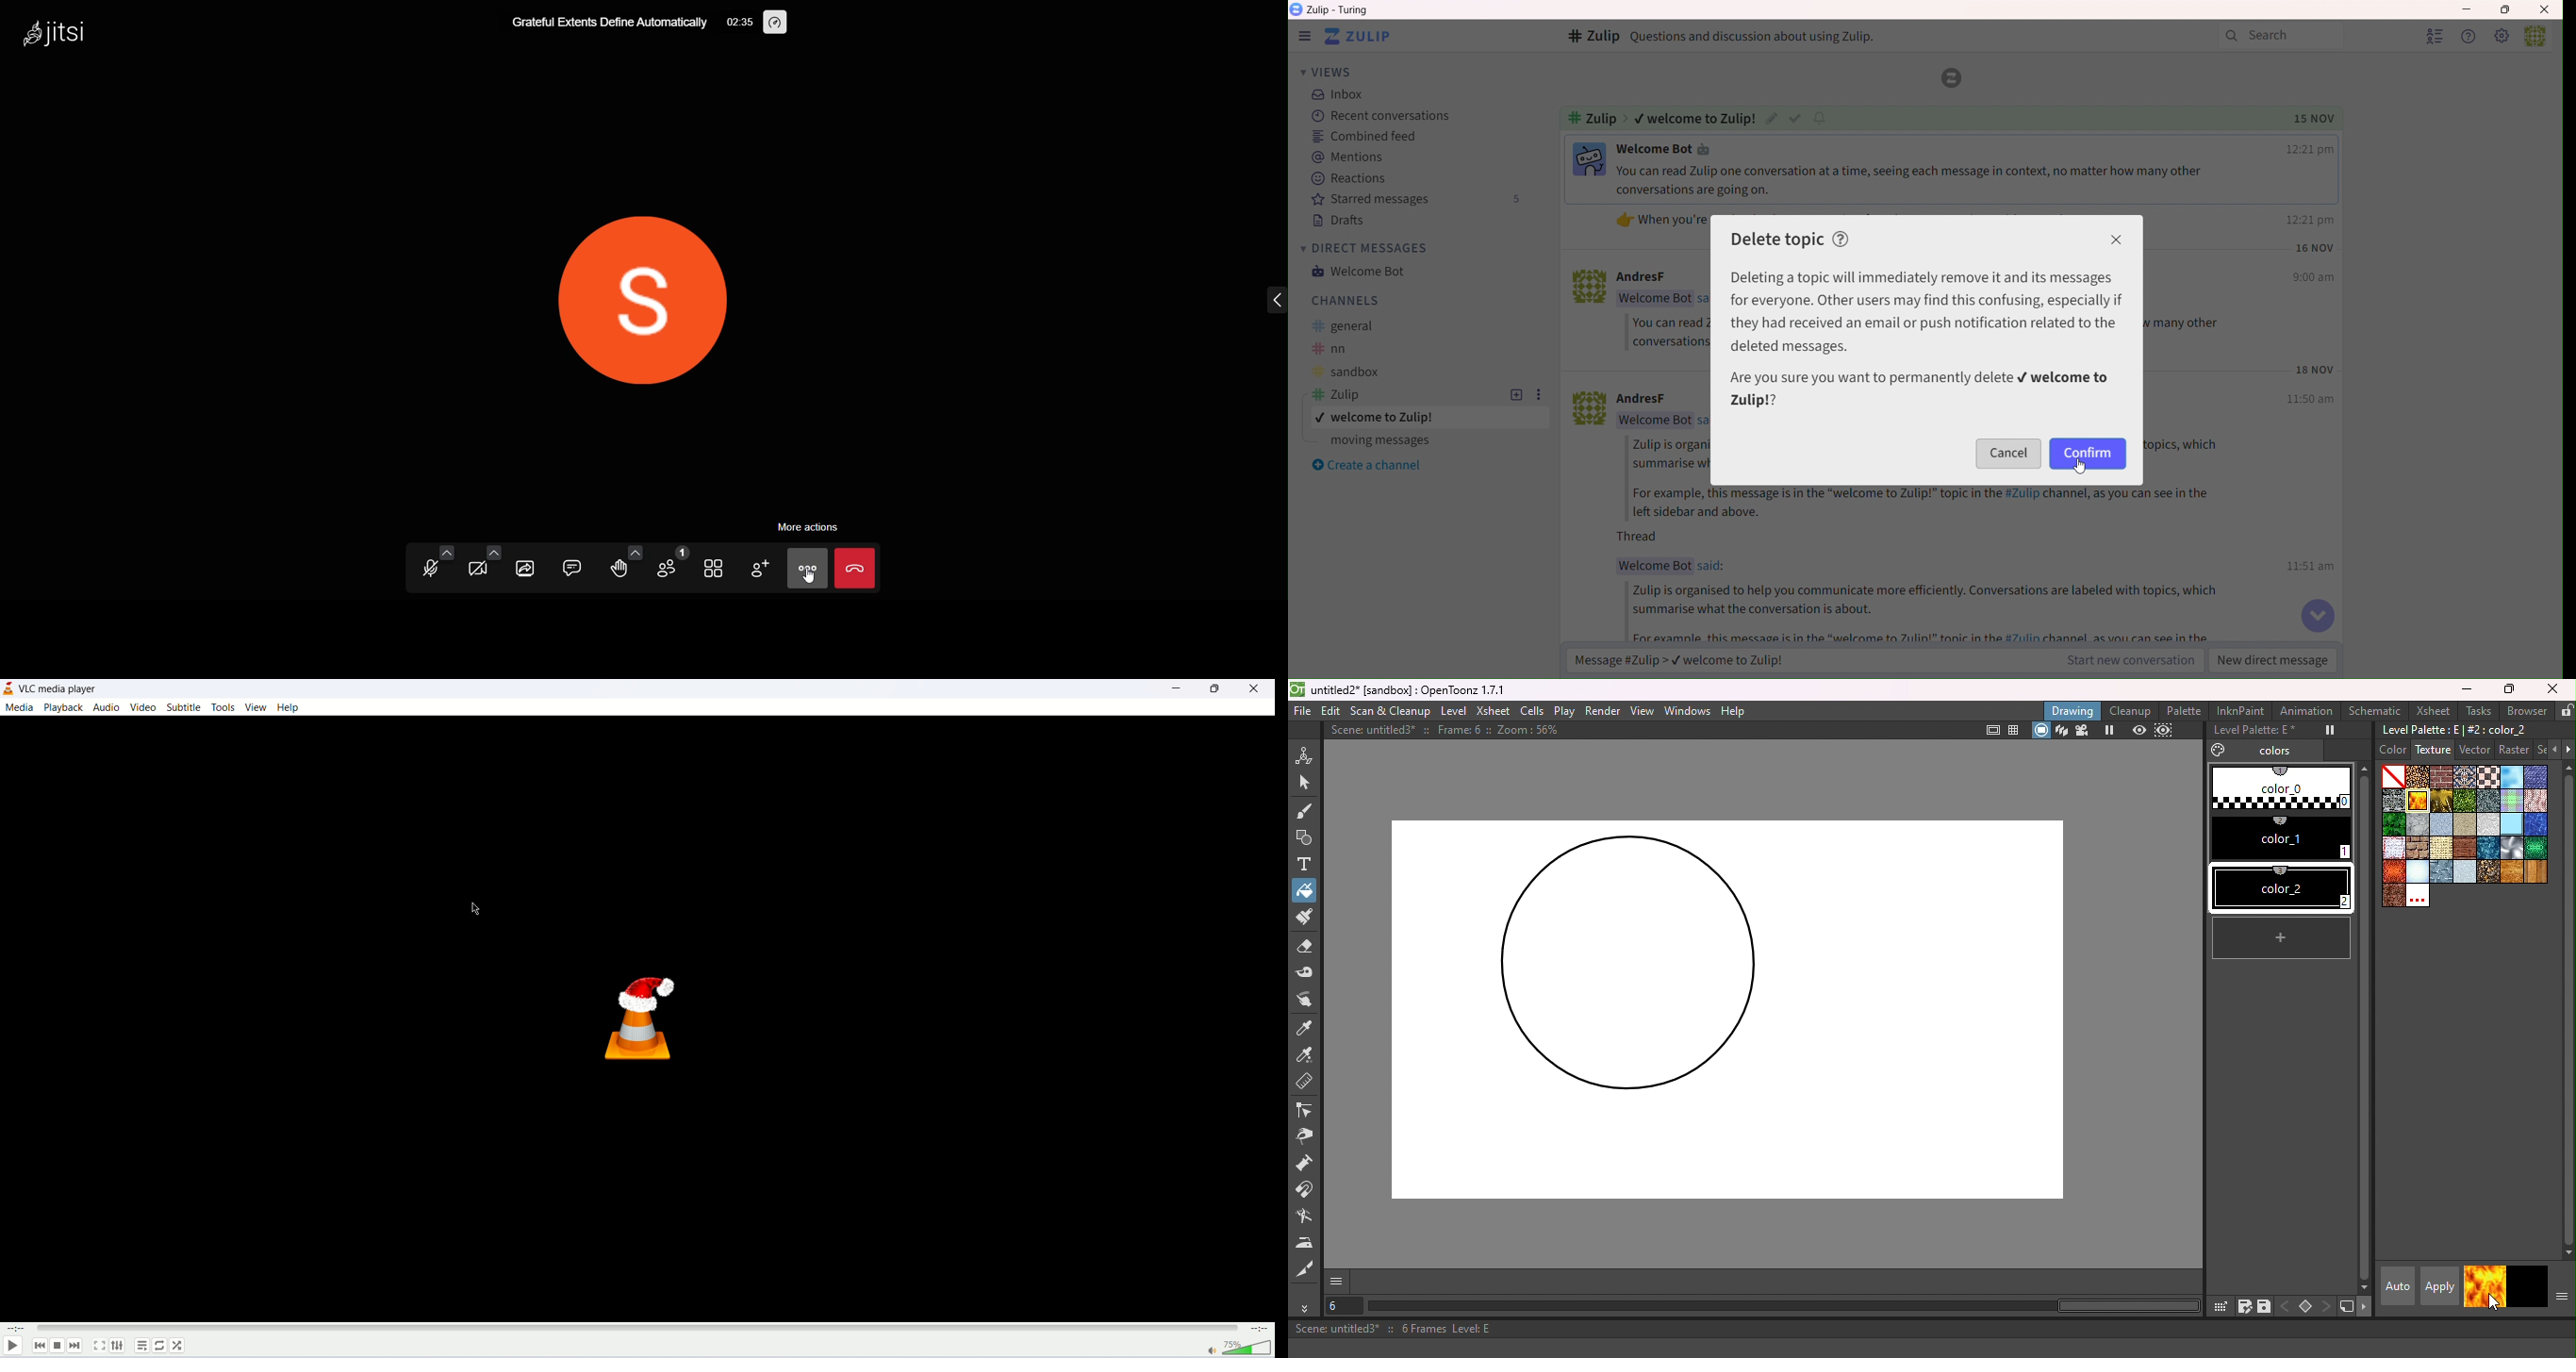 The width and height of the screenshot is (2576, 1372). What do you see at coordinates (1307, 919) in the screenshot?
I see `Paint Brush tool` at bounding box center [1307, 919].